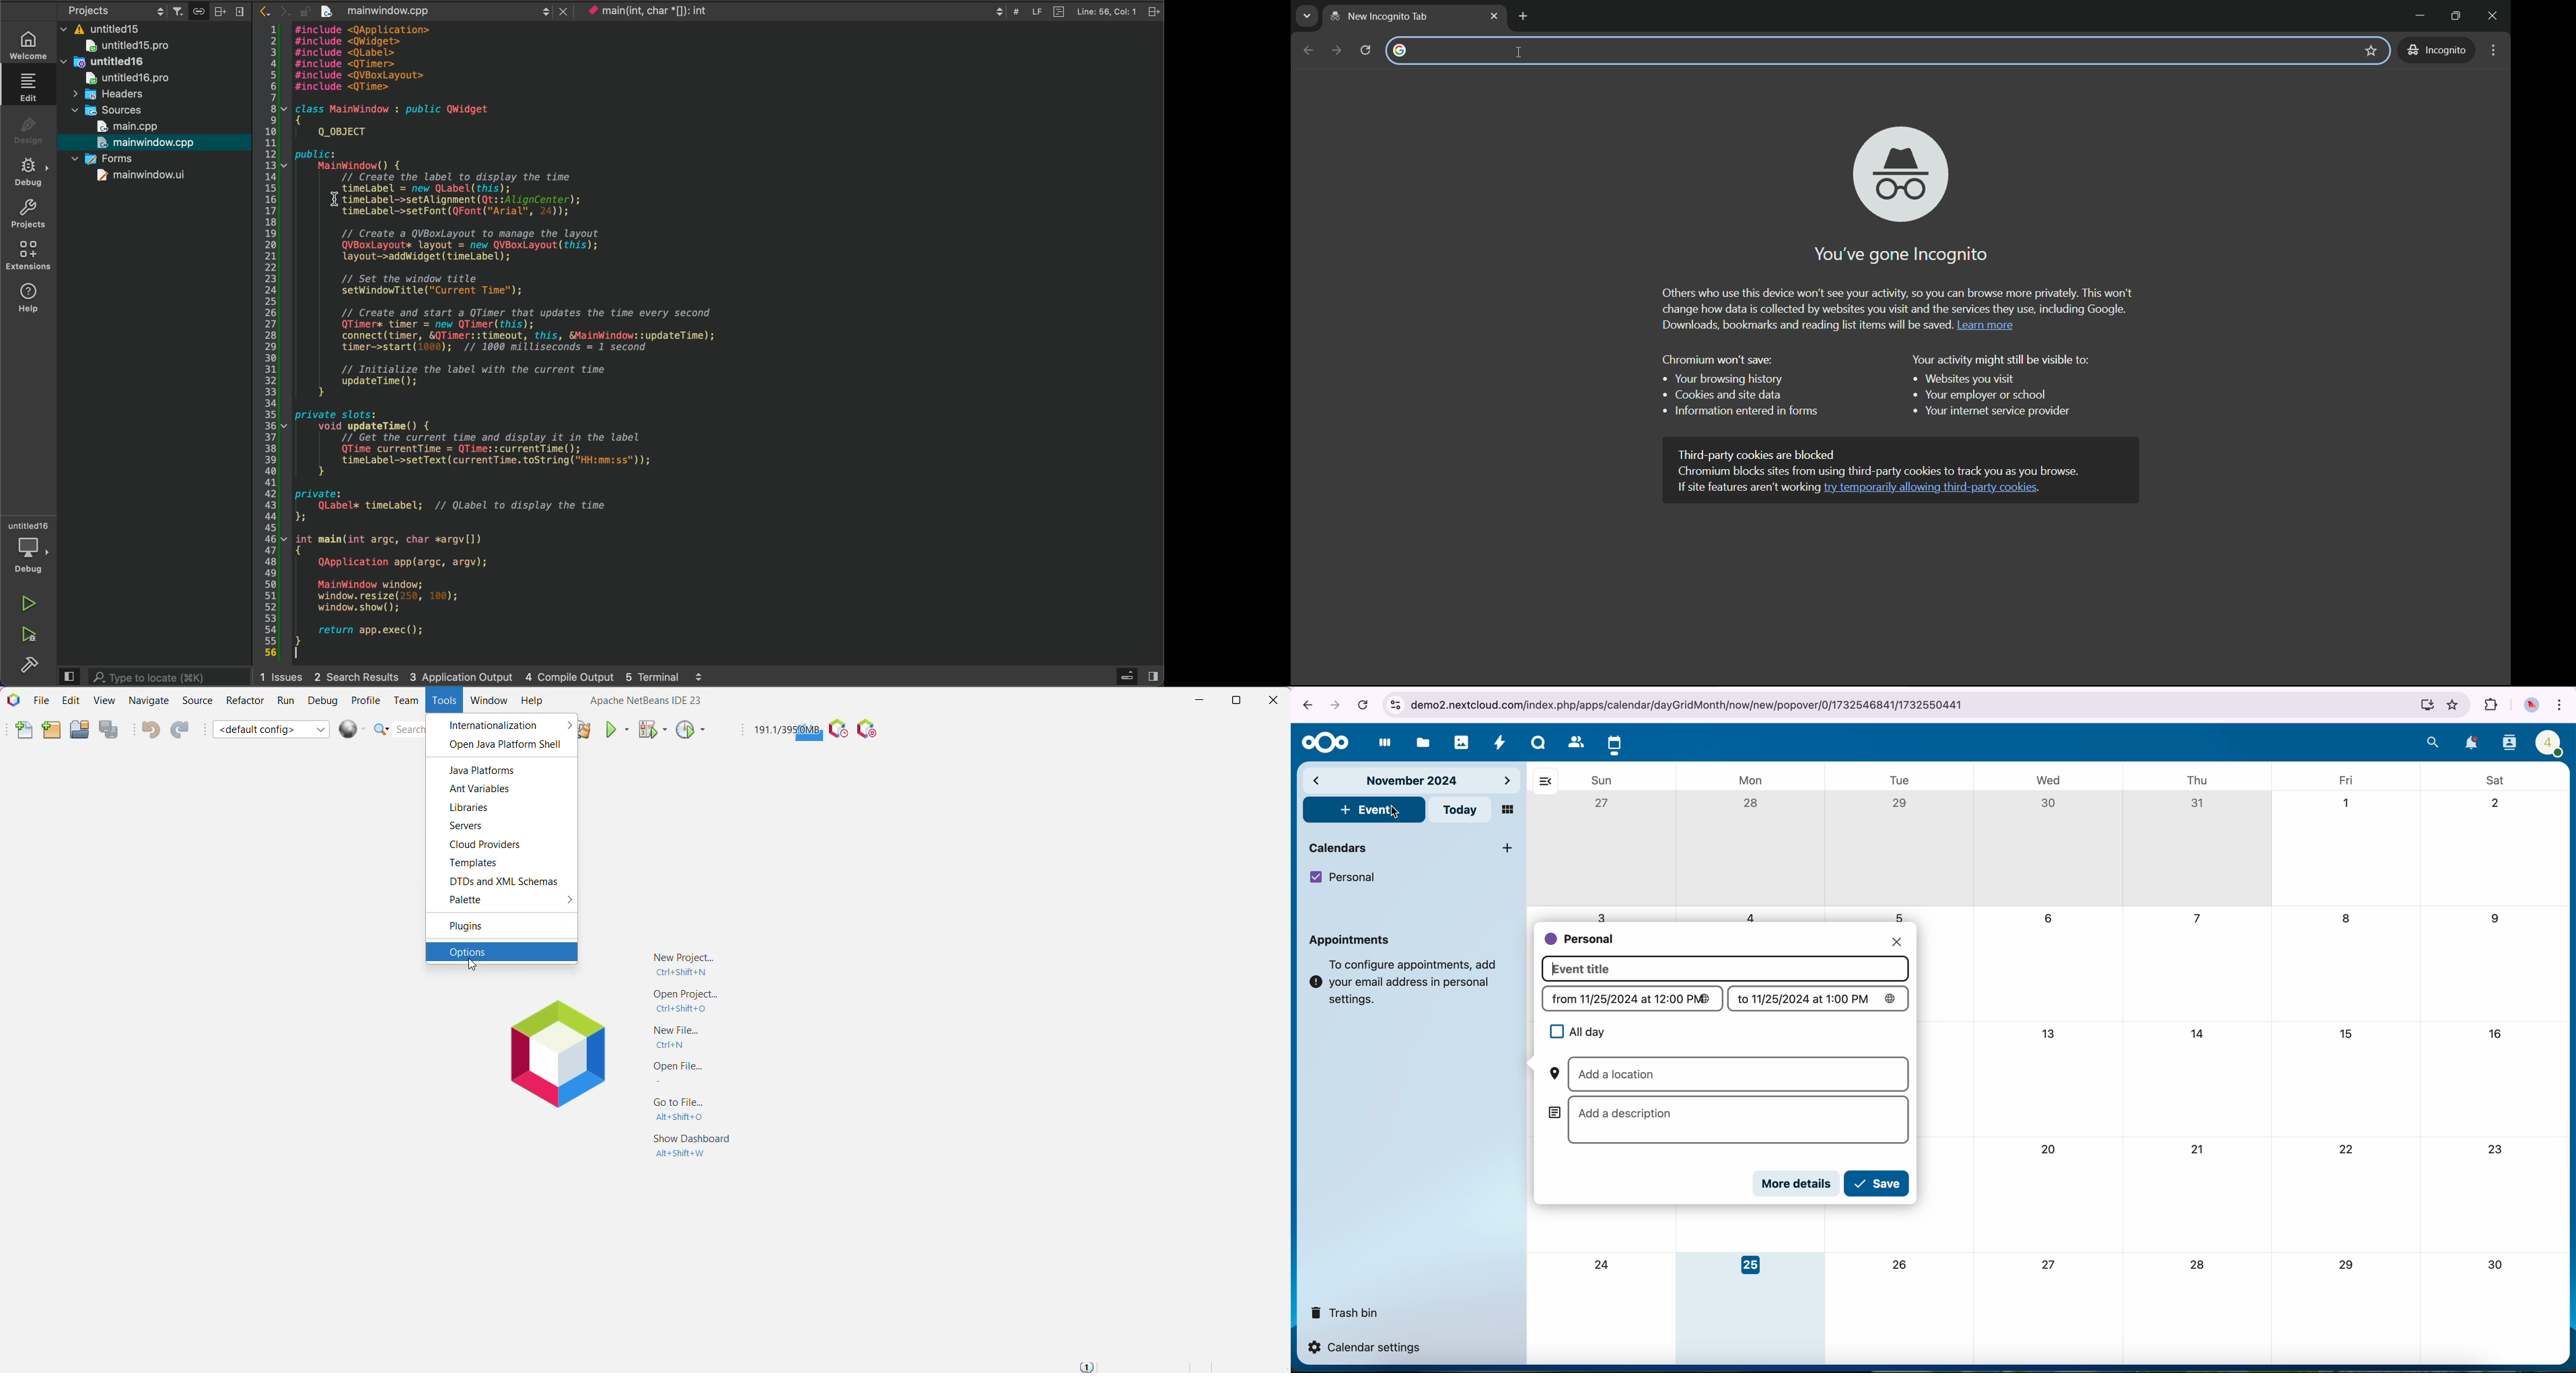 The image size is (2576, 1400). Describe the element at coordinates (1752, 780) in the screenshot. I see `mon` at that location.